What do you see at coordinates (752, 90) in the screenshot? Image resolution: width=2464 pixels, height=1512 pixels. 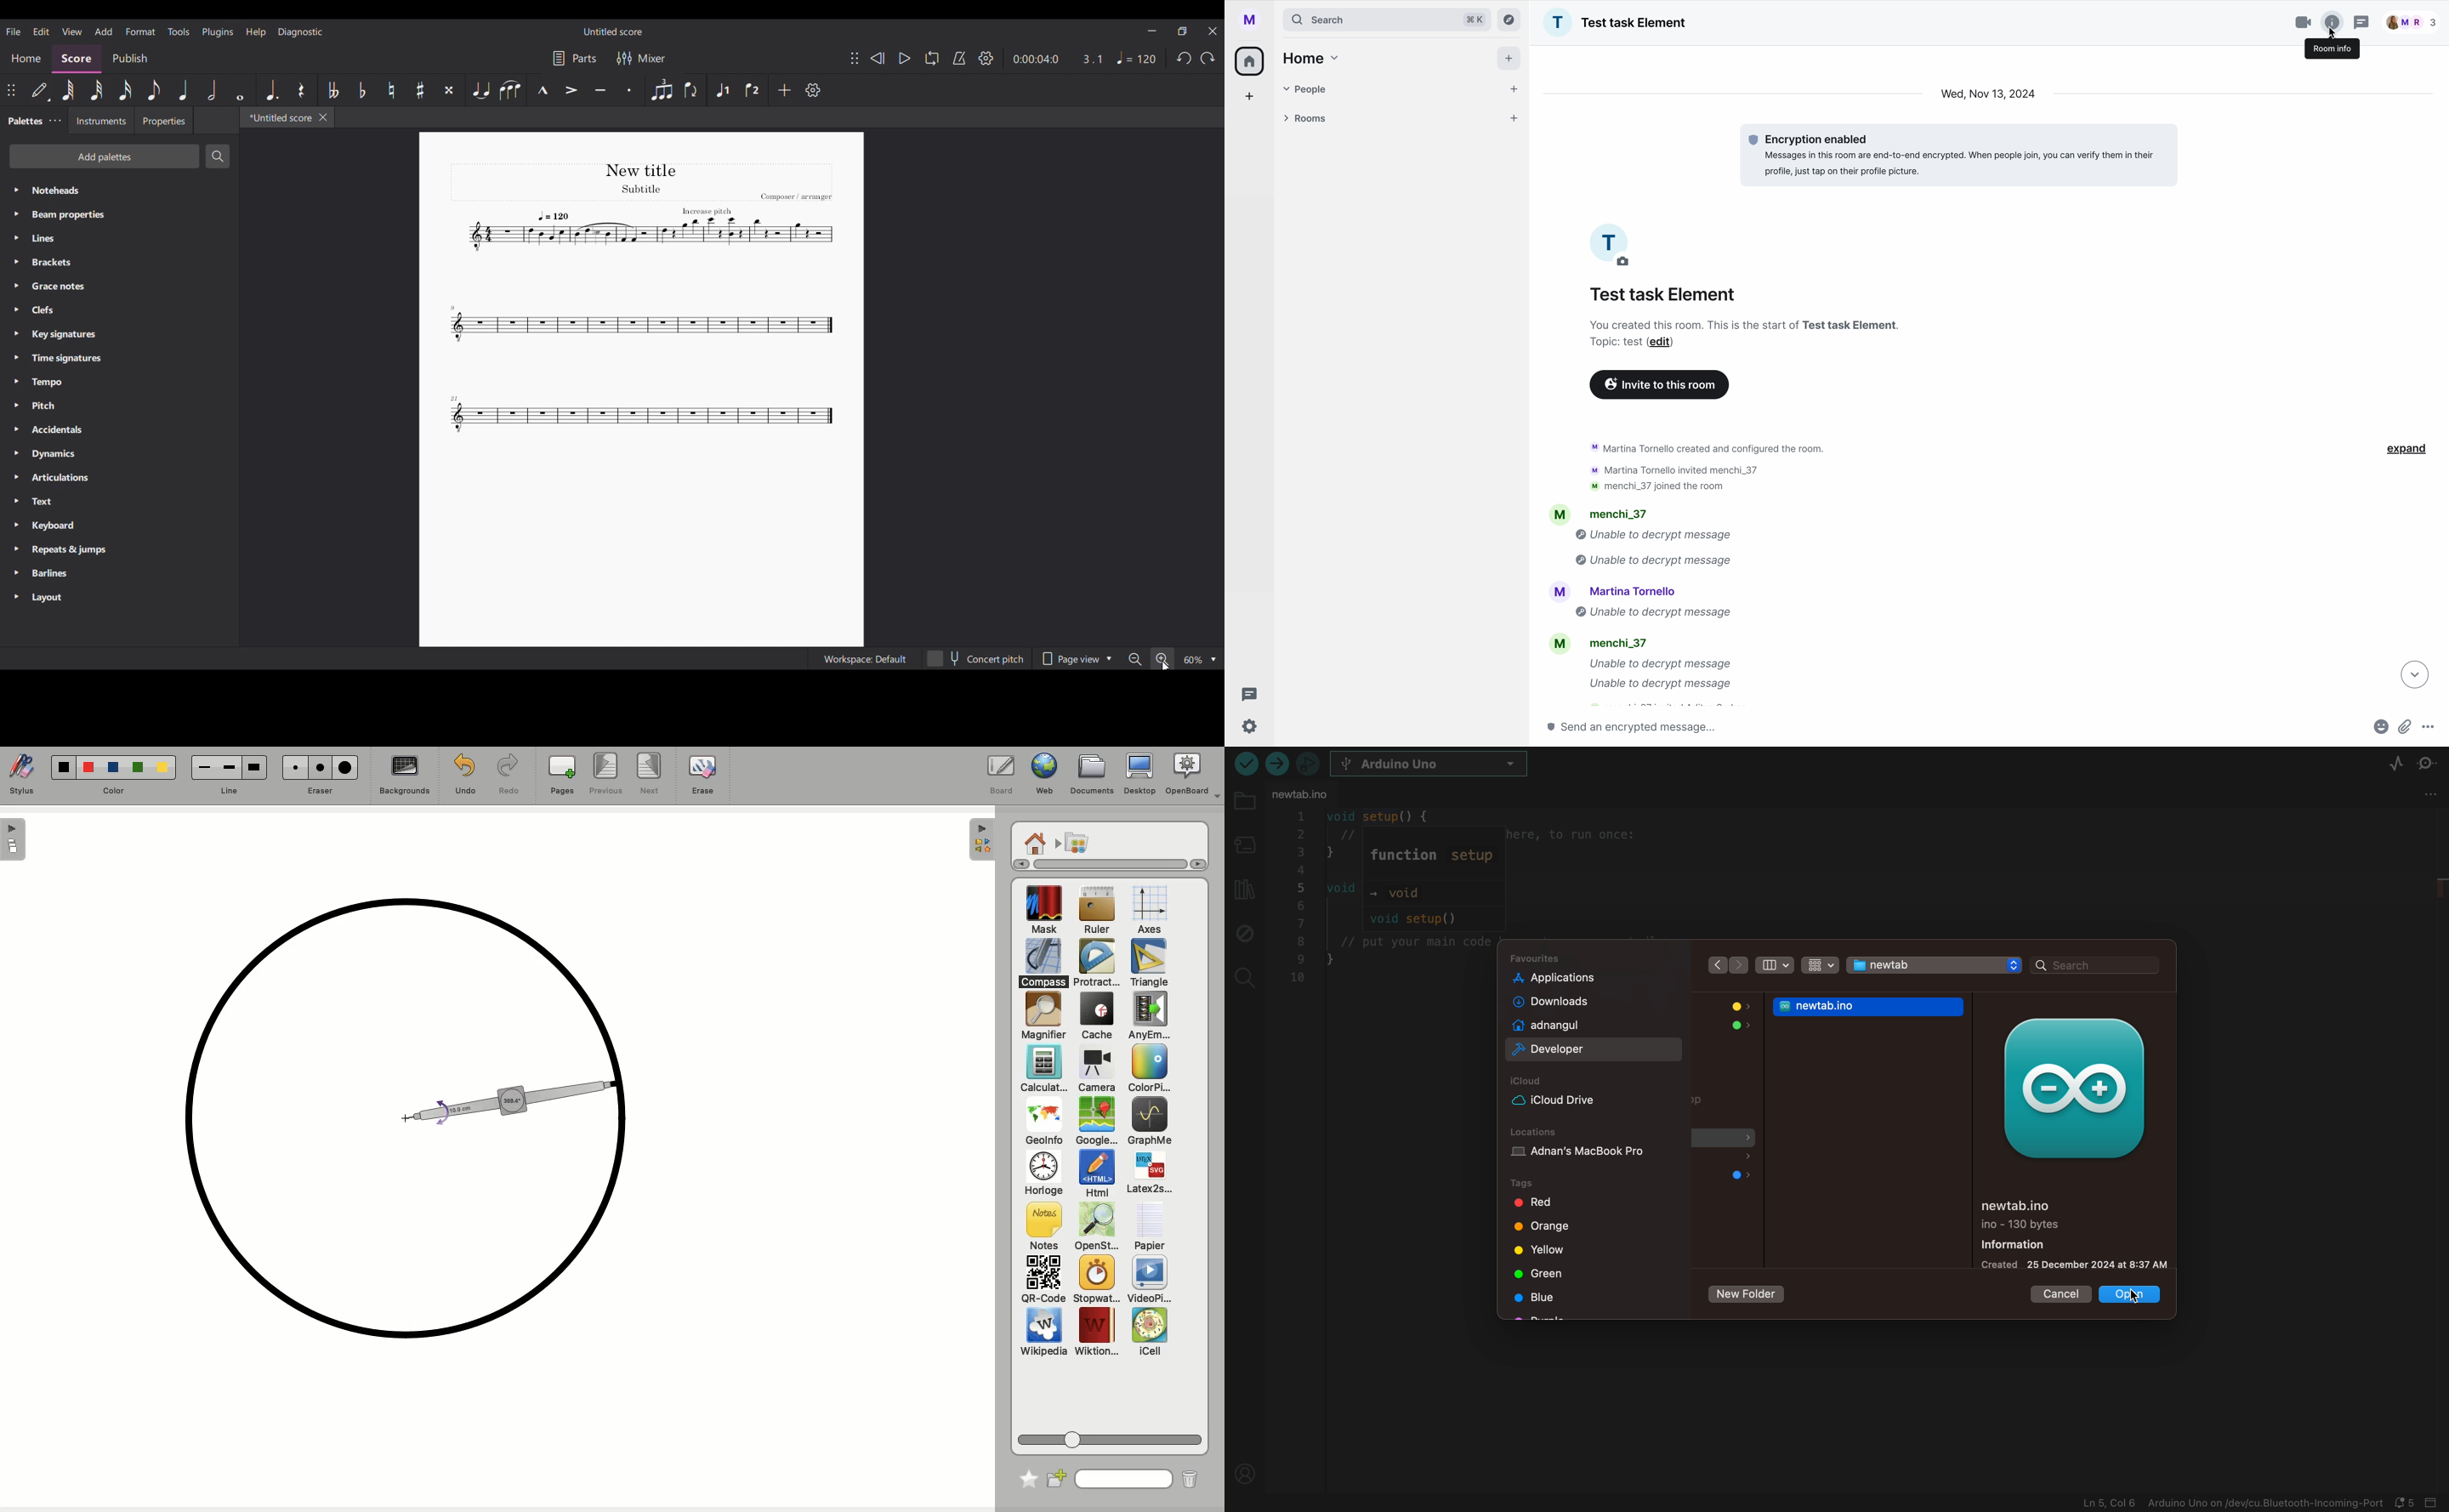 I see `Voice 2` at bounding box center [752, 90].